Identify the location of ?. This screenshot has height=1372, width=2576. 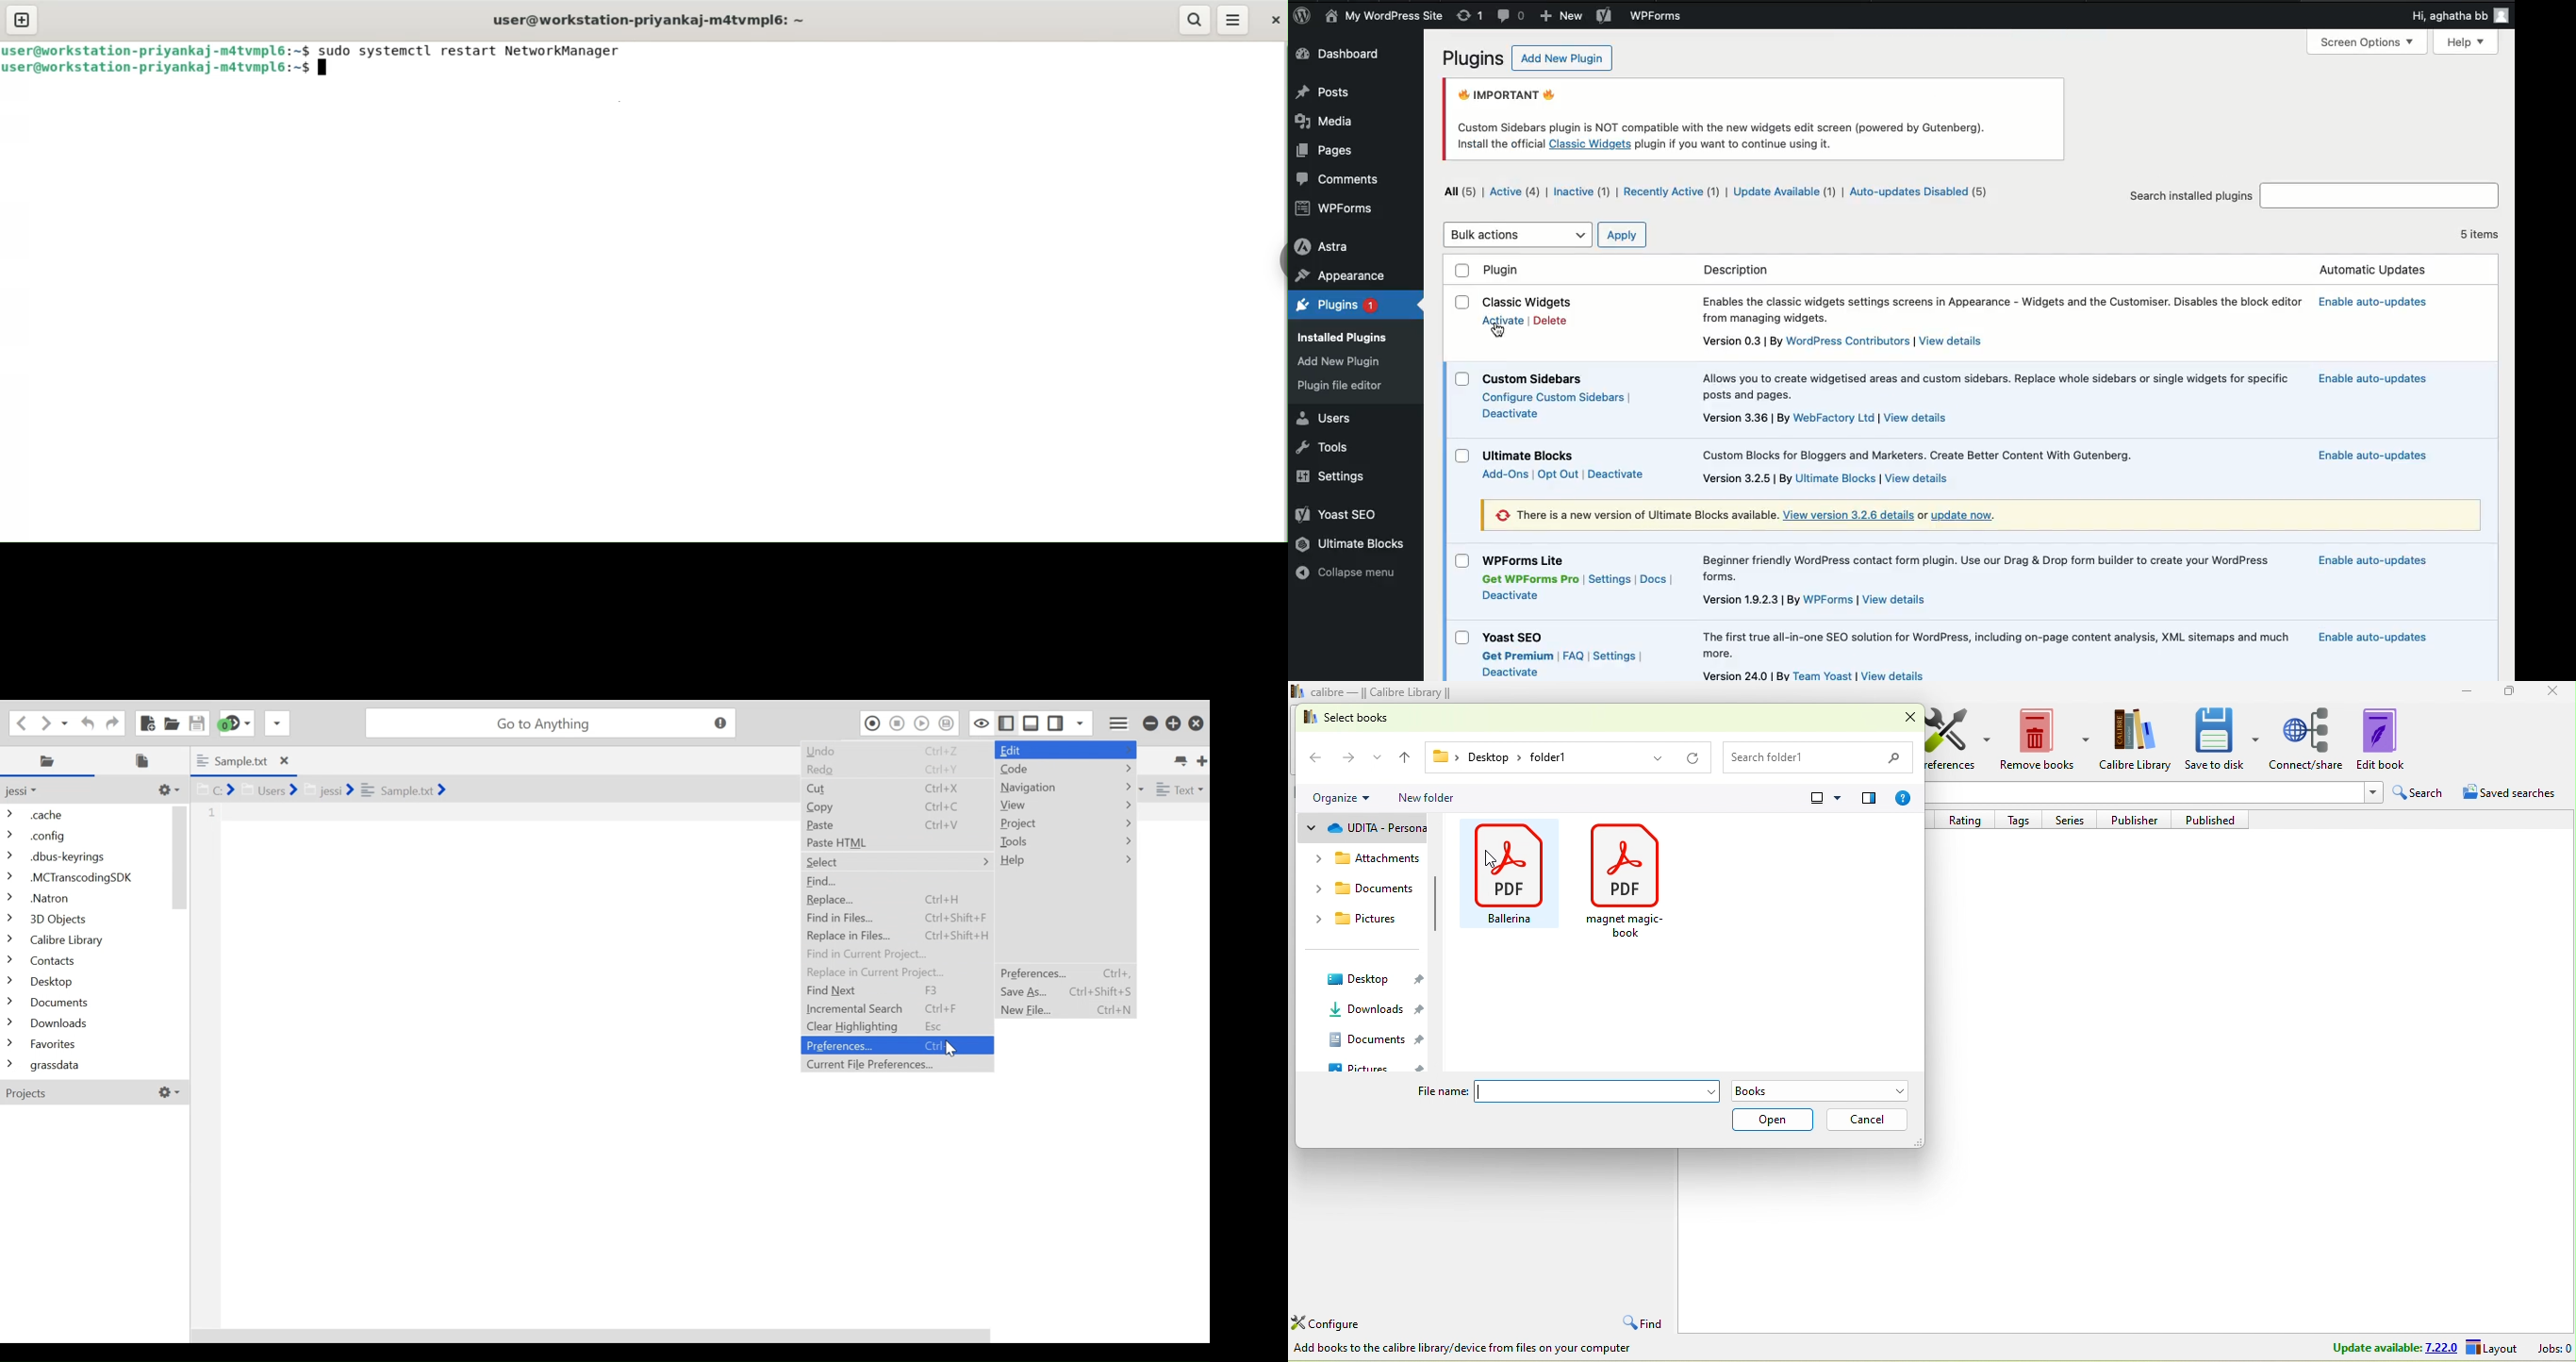
(1905, 800).